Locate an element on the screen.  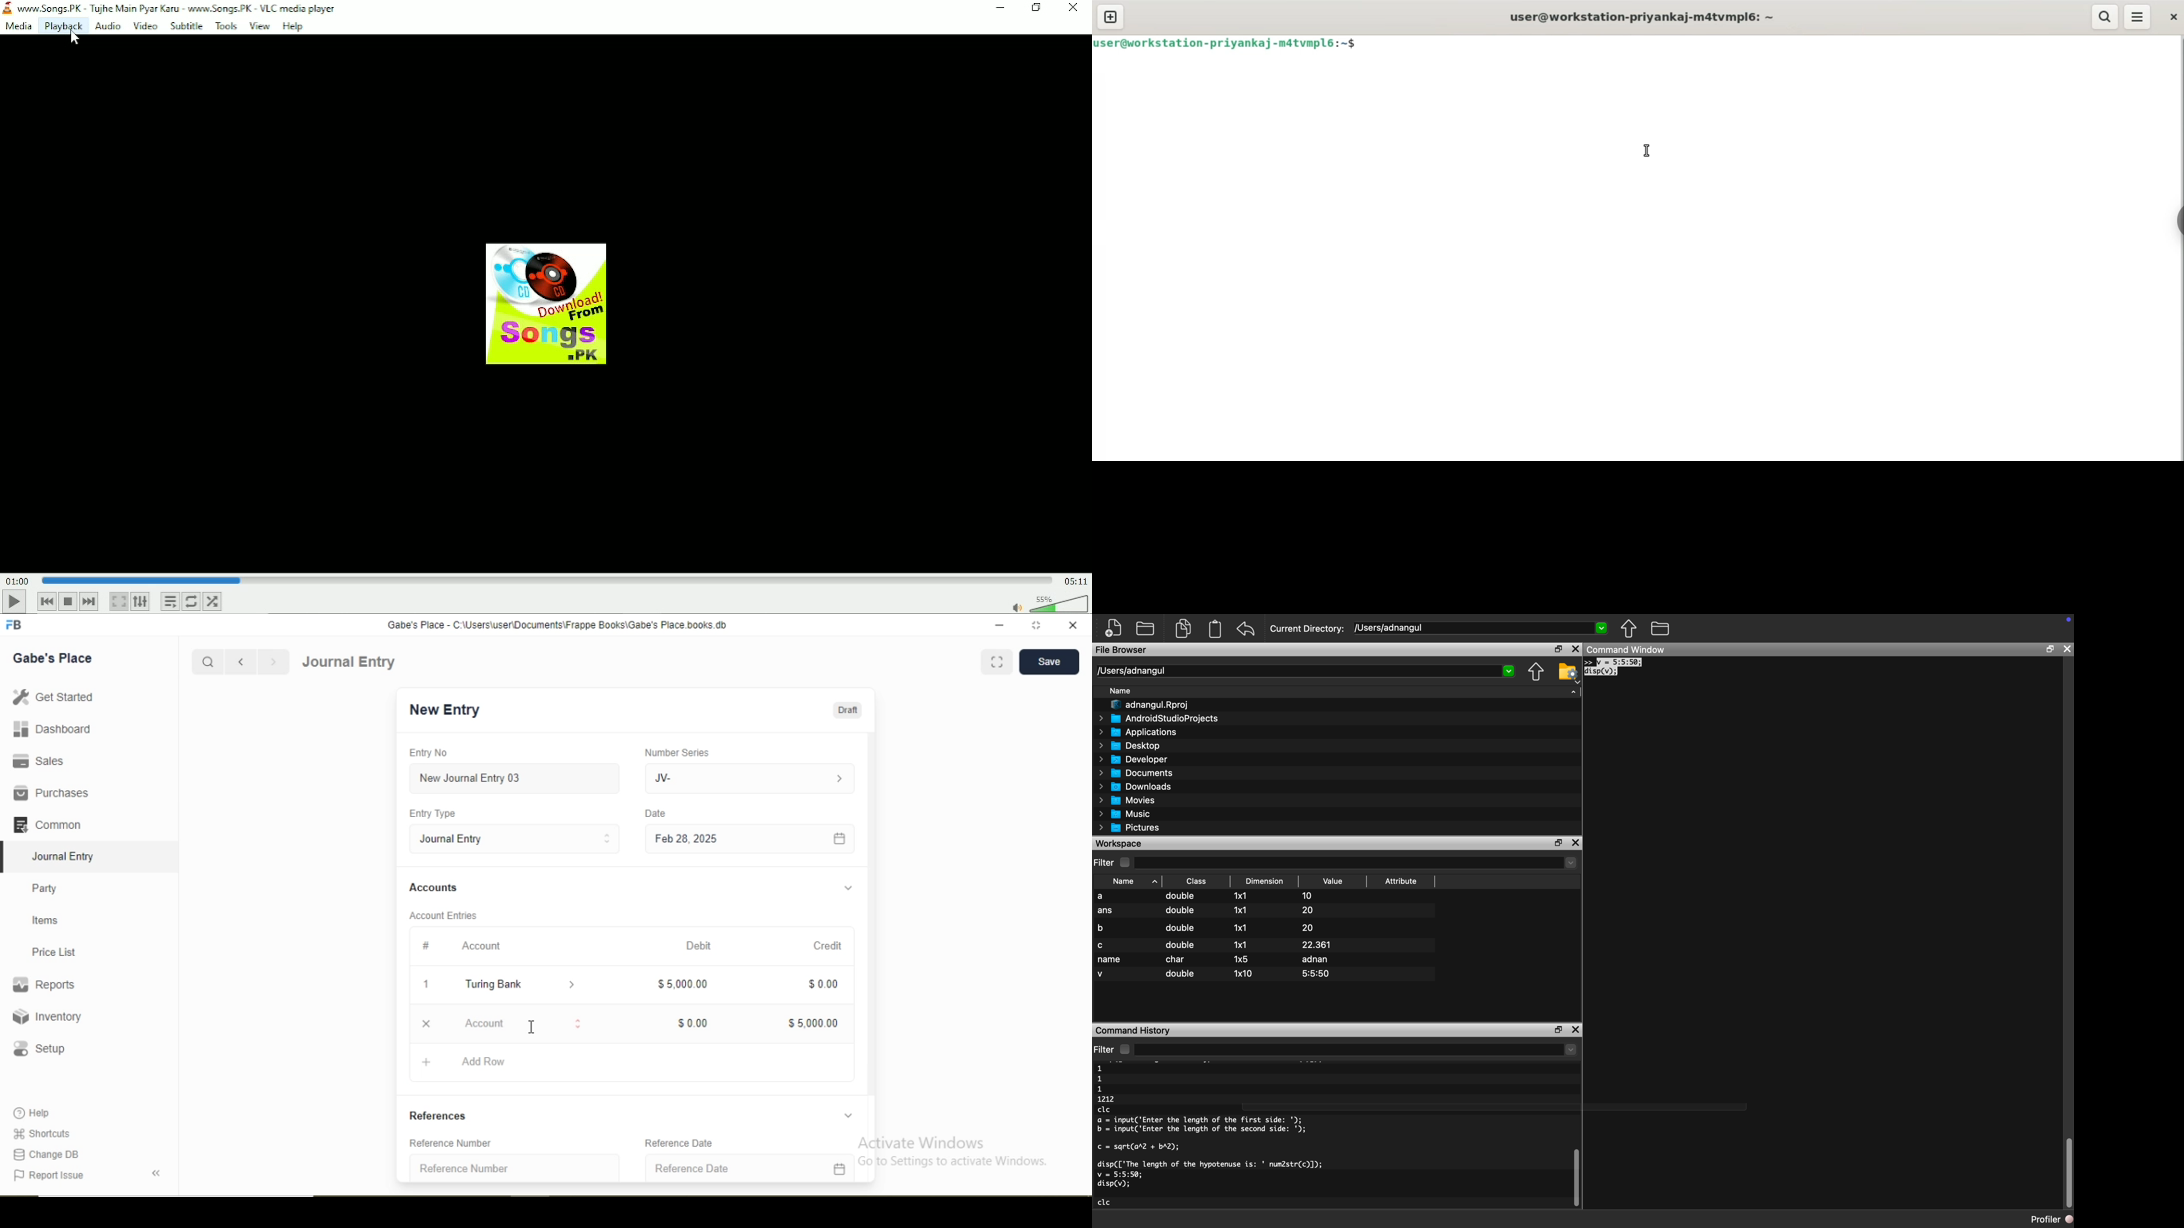
Feb 28, 2025 is located at coordinates (686, 838).